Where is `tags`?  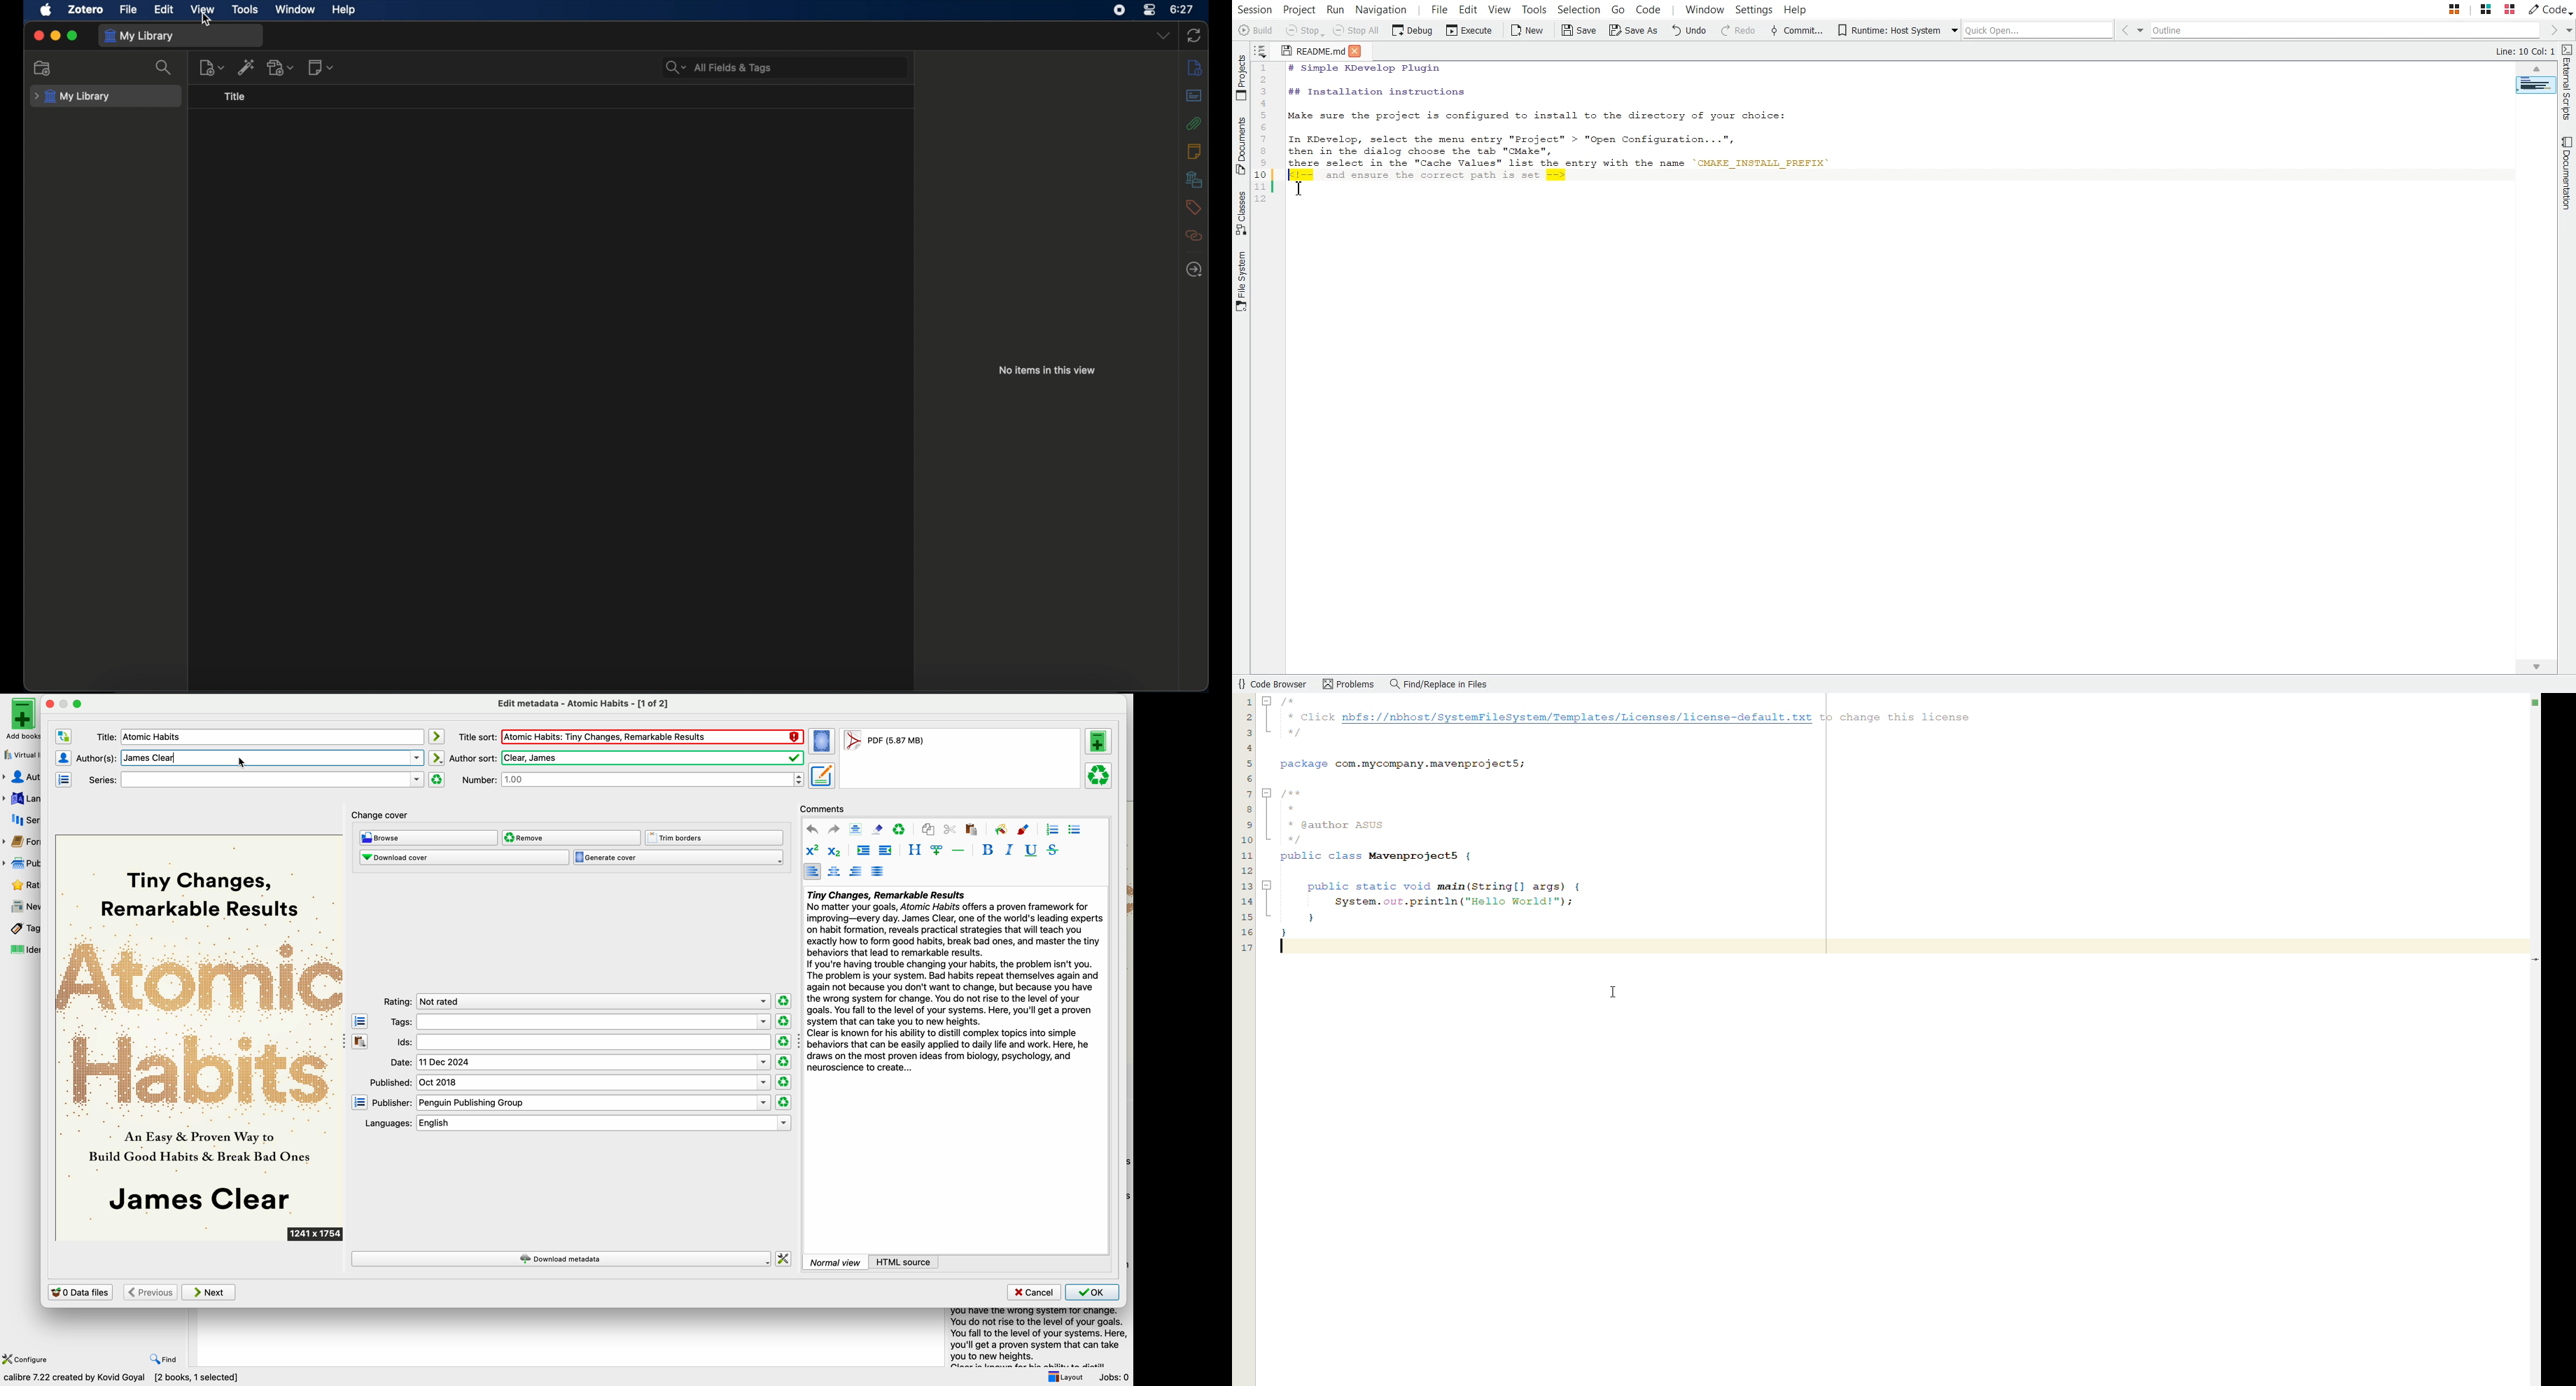
tags is located at coordinates (579, 1022).